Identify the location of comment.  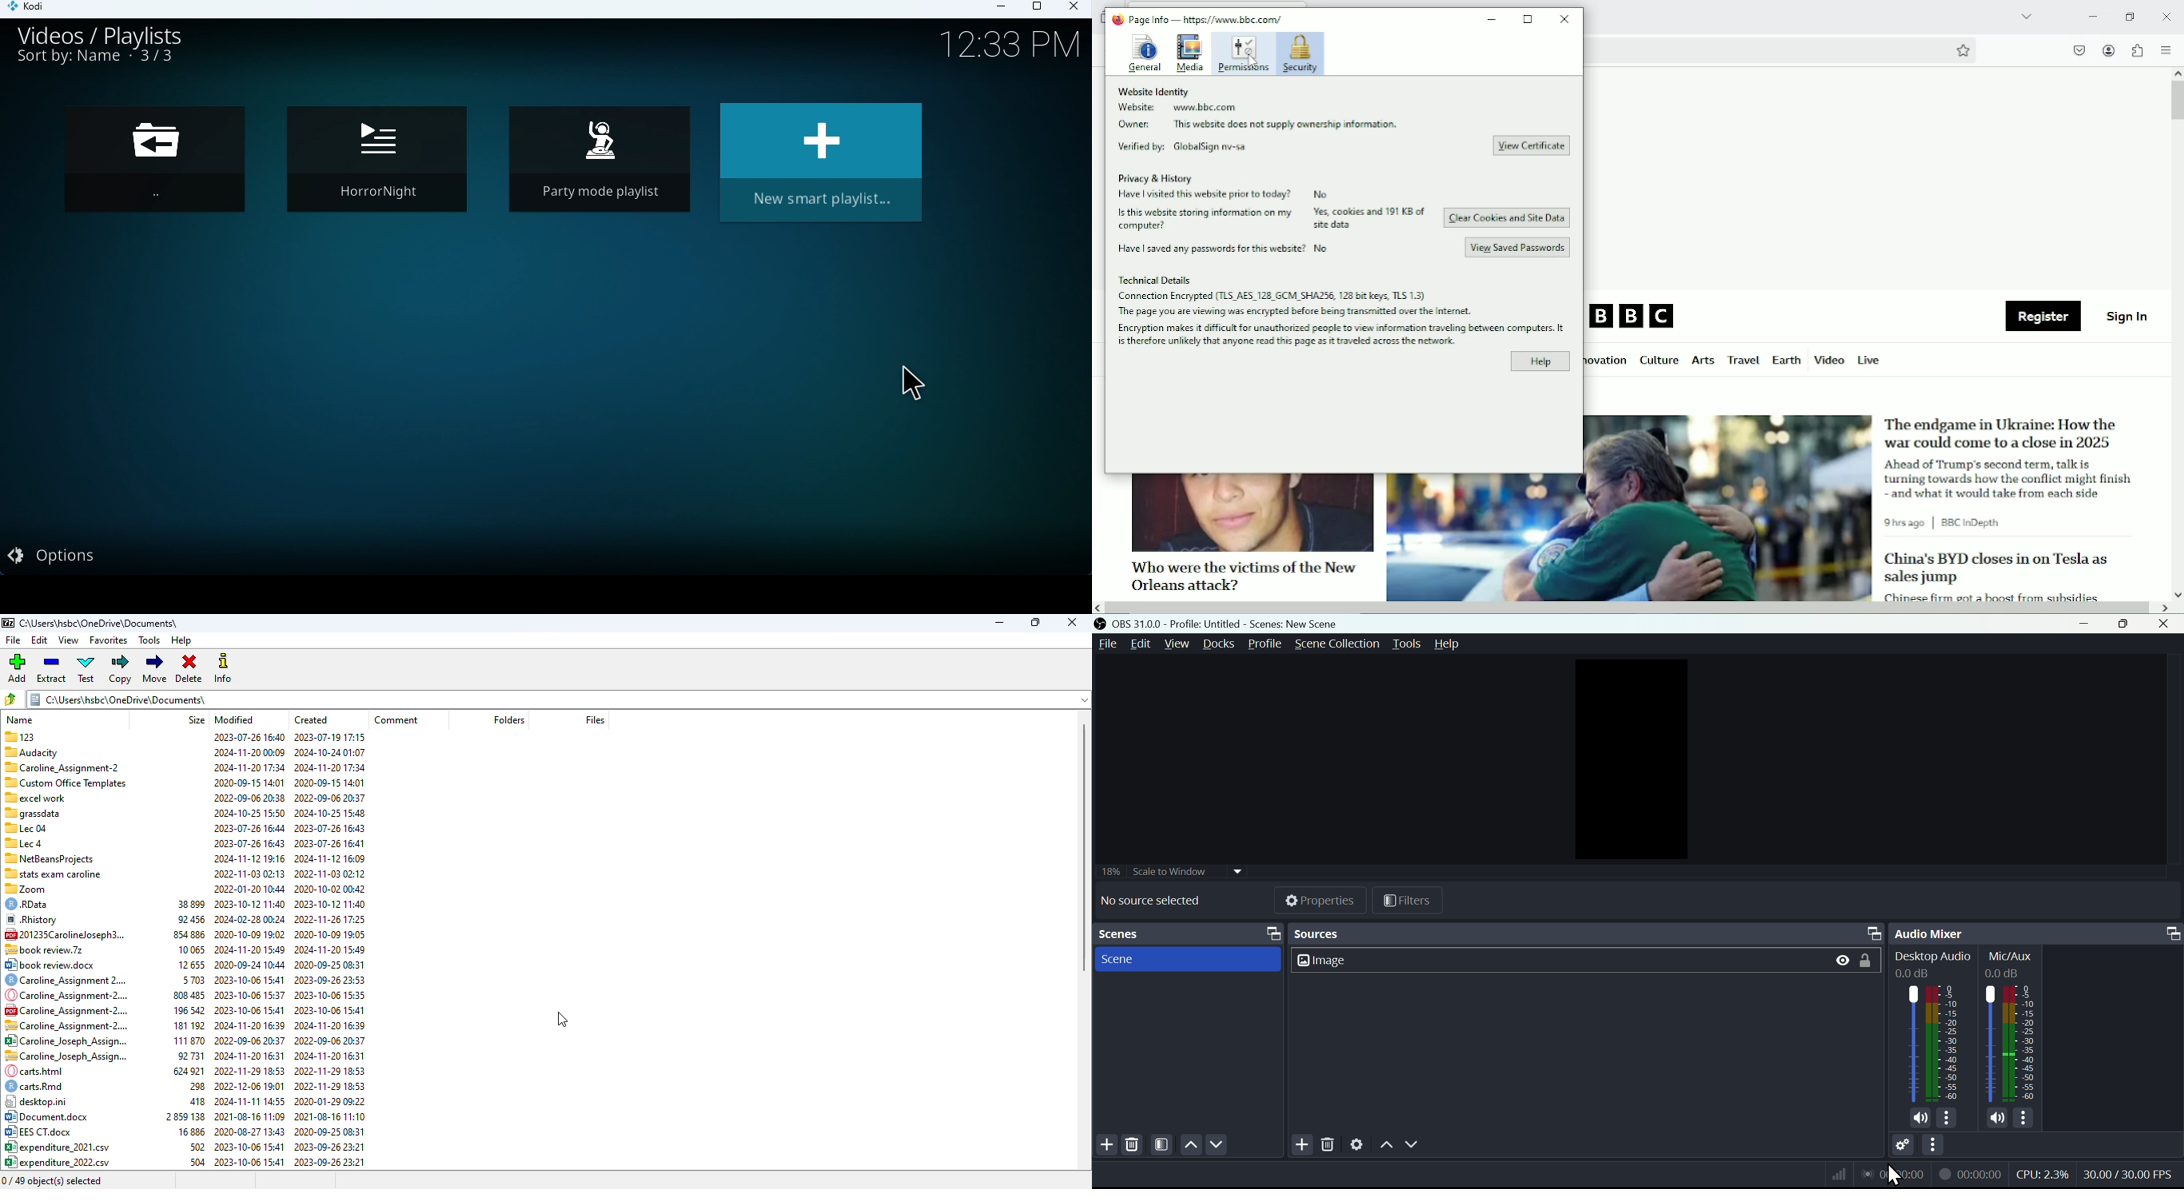
(396, 720).